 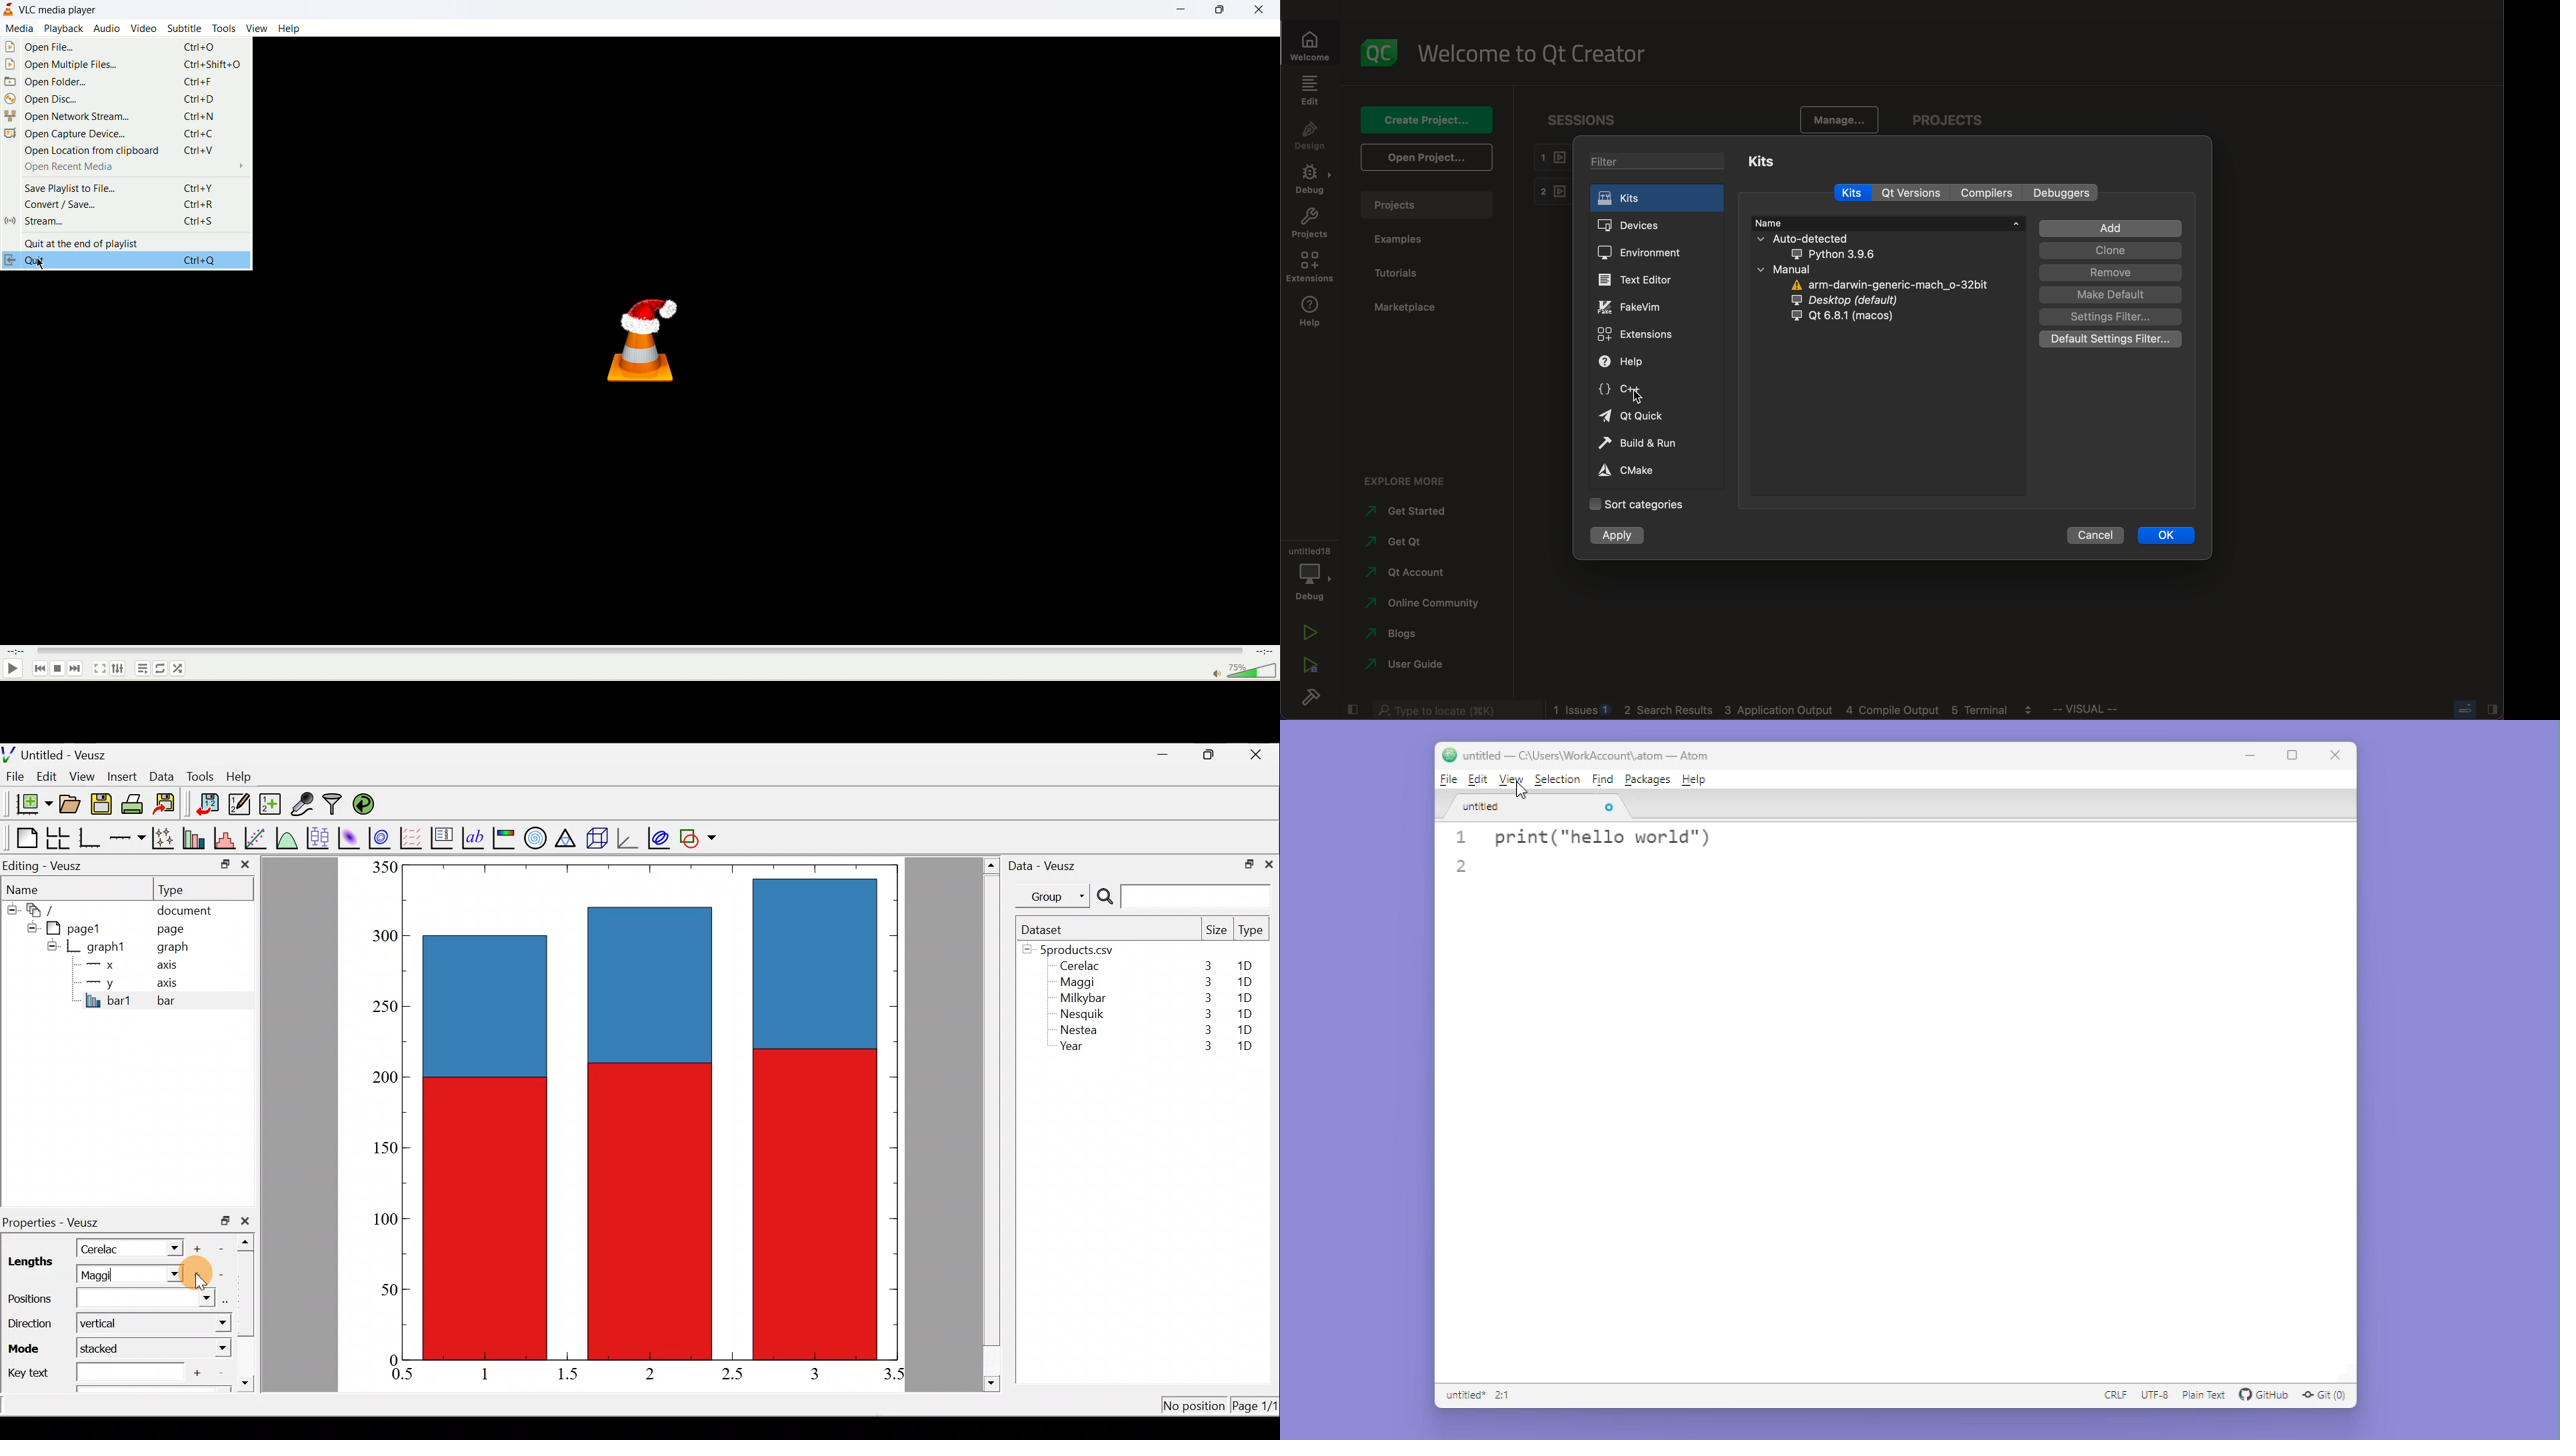 I want to click on New document, so click(x=29, y=804).